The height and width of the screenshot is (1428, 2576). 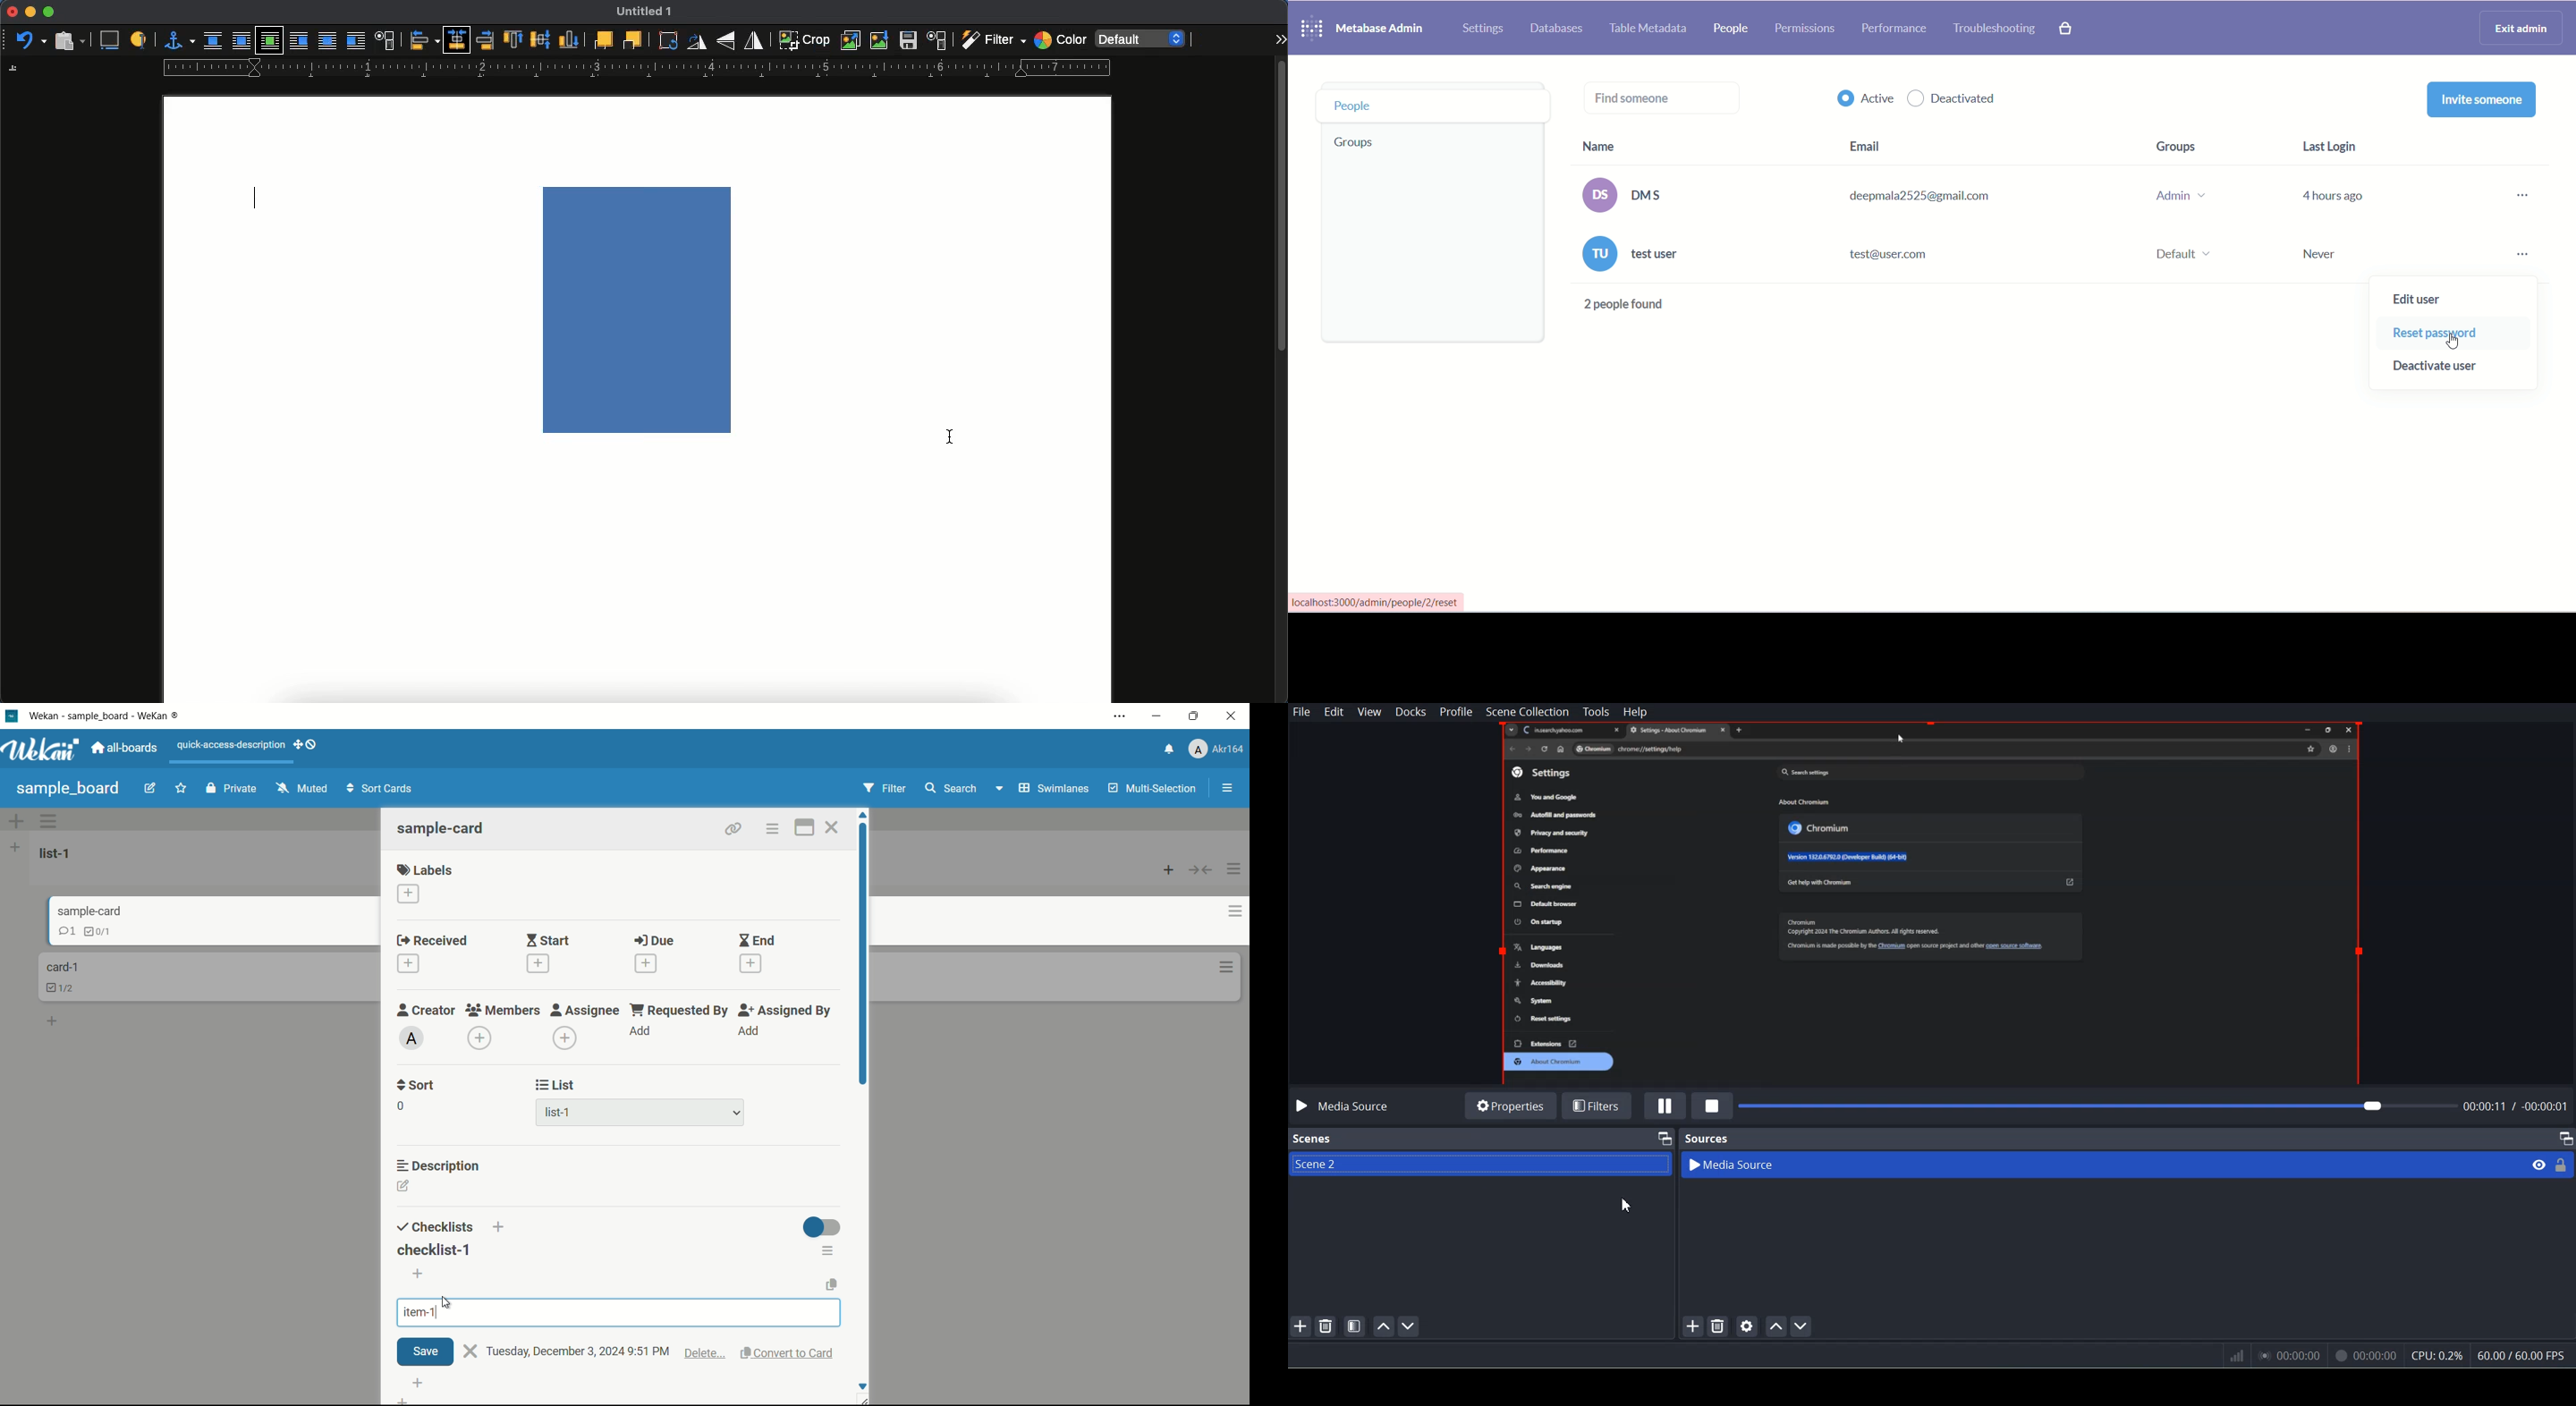 I want to click on add card to top of list, so click(x=1169, y=871).